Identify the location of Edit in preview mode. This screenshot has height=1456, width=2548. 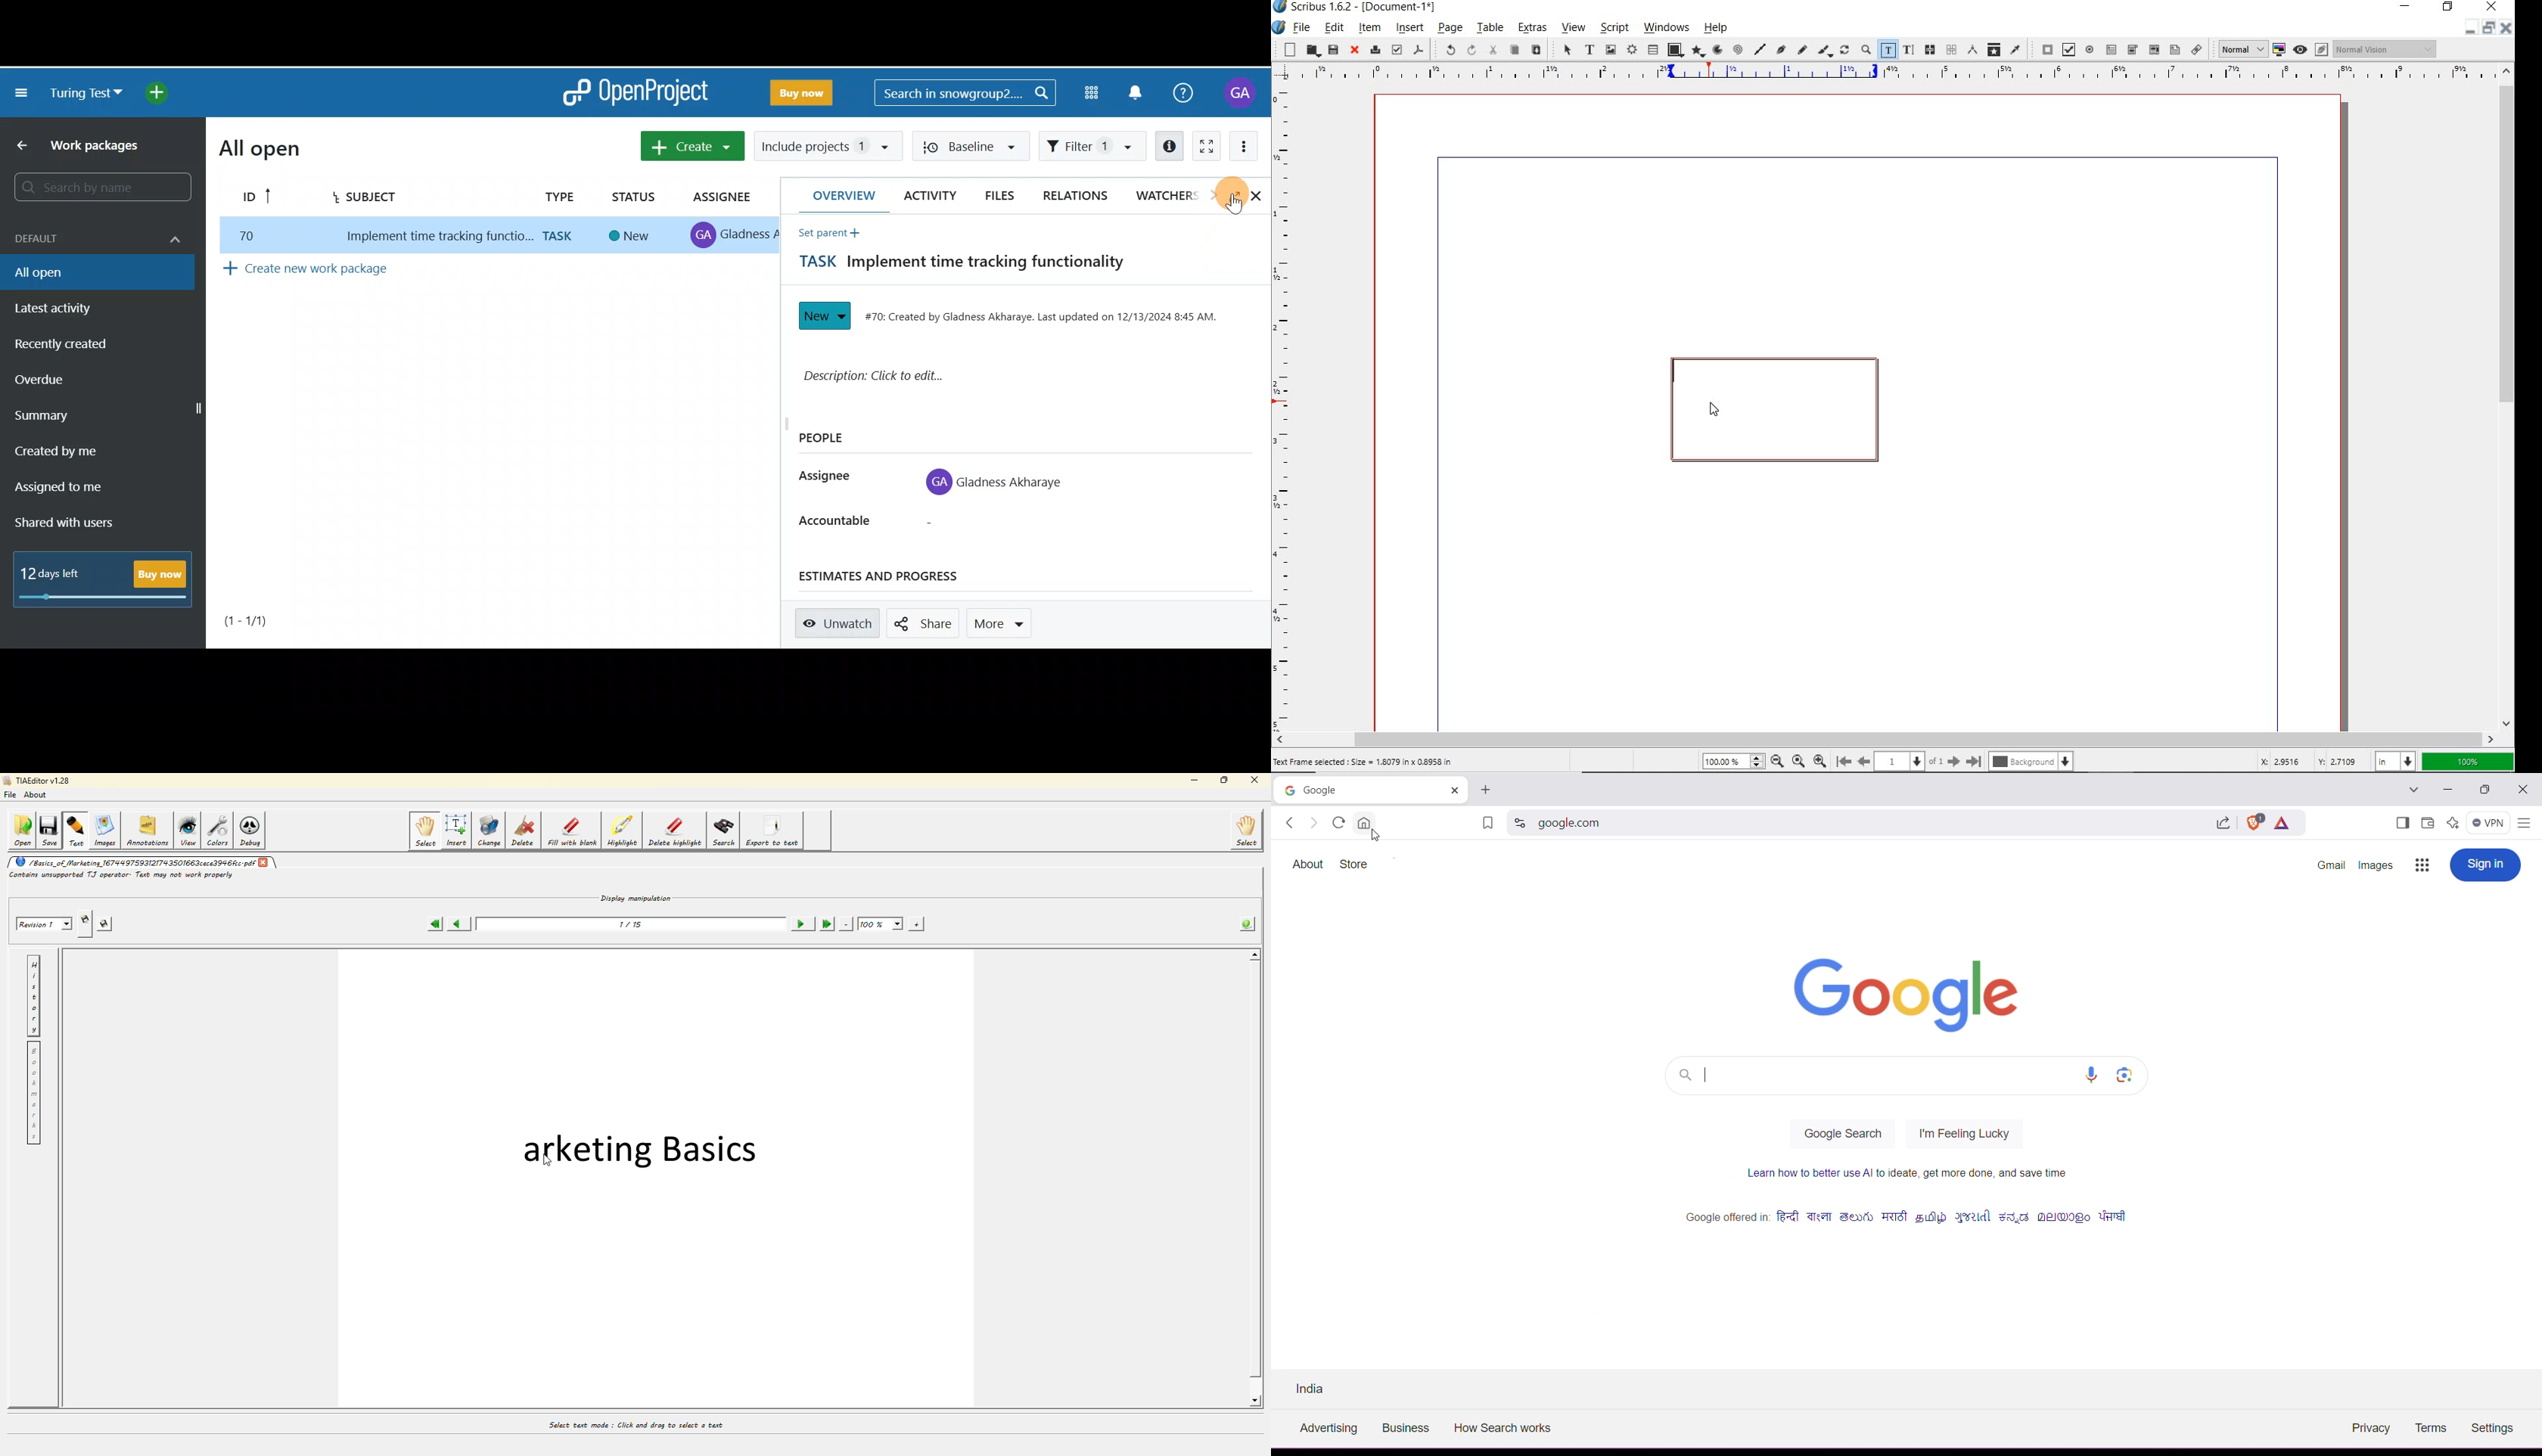
(2323, 49).